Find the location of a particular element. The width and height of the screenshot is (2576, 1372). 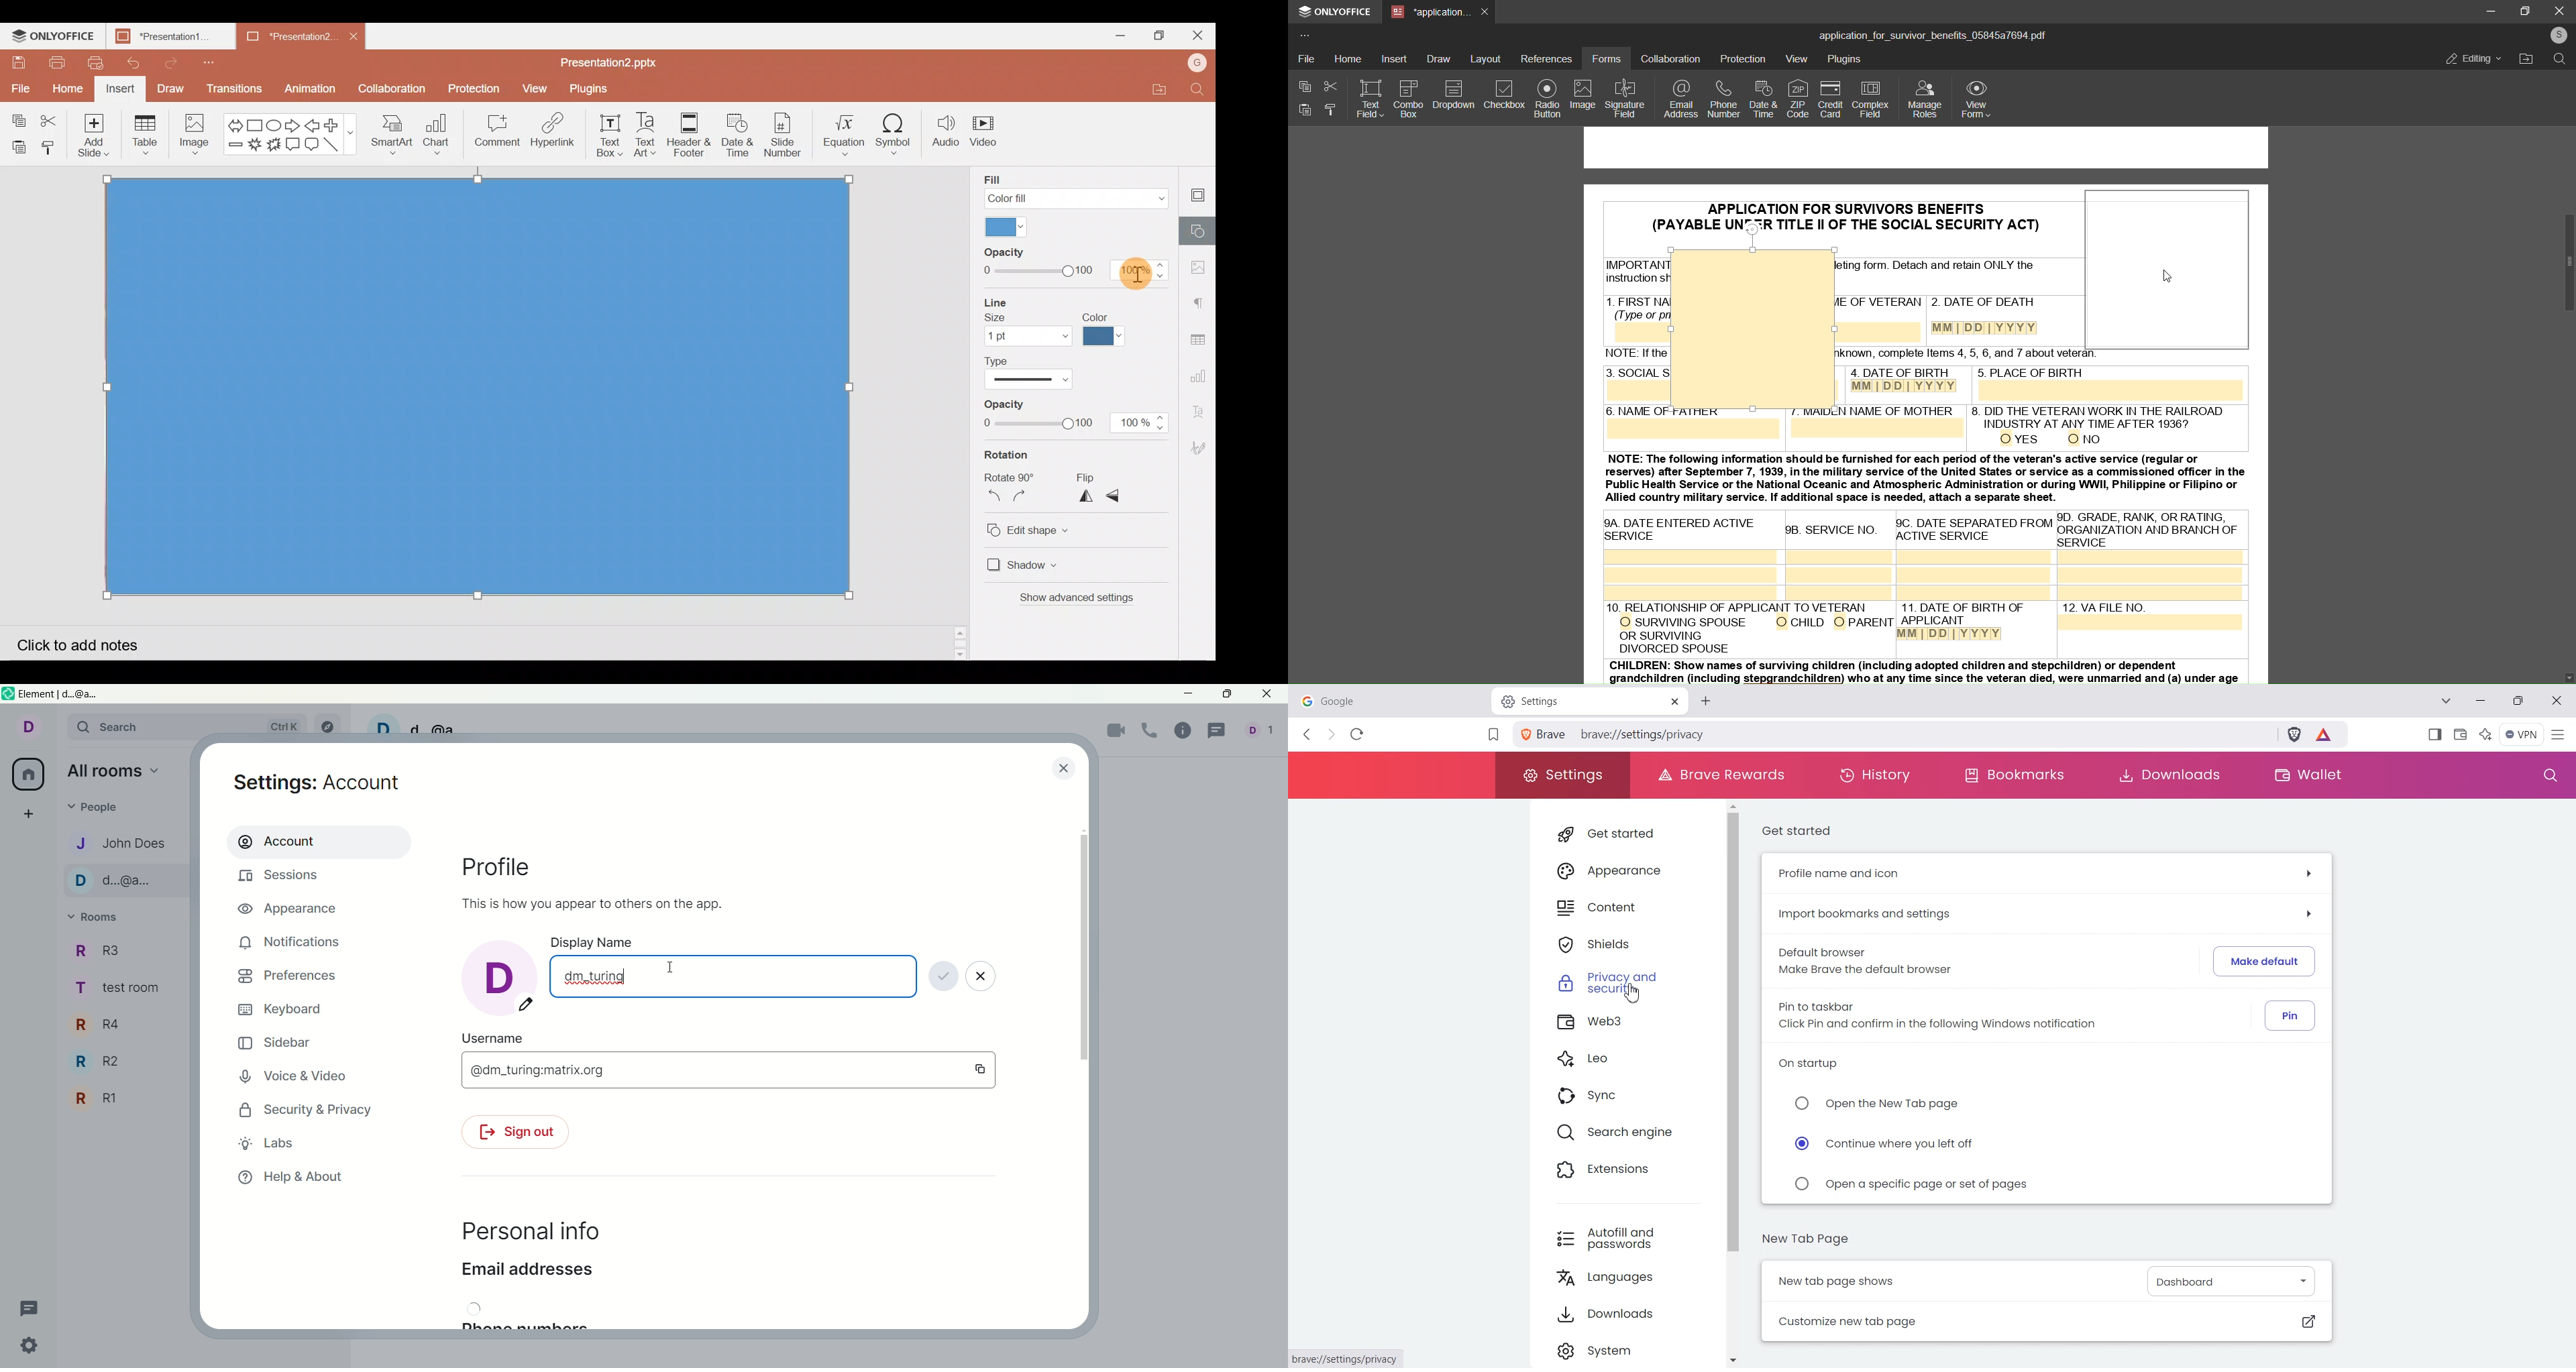

notifications is located at coordinates (290, 942).